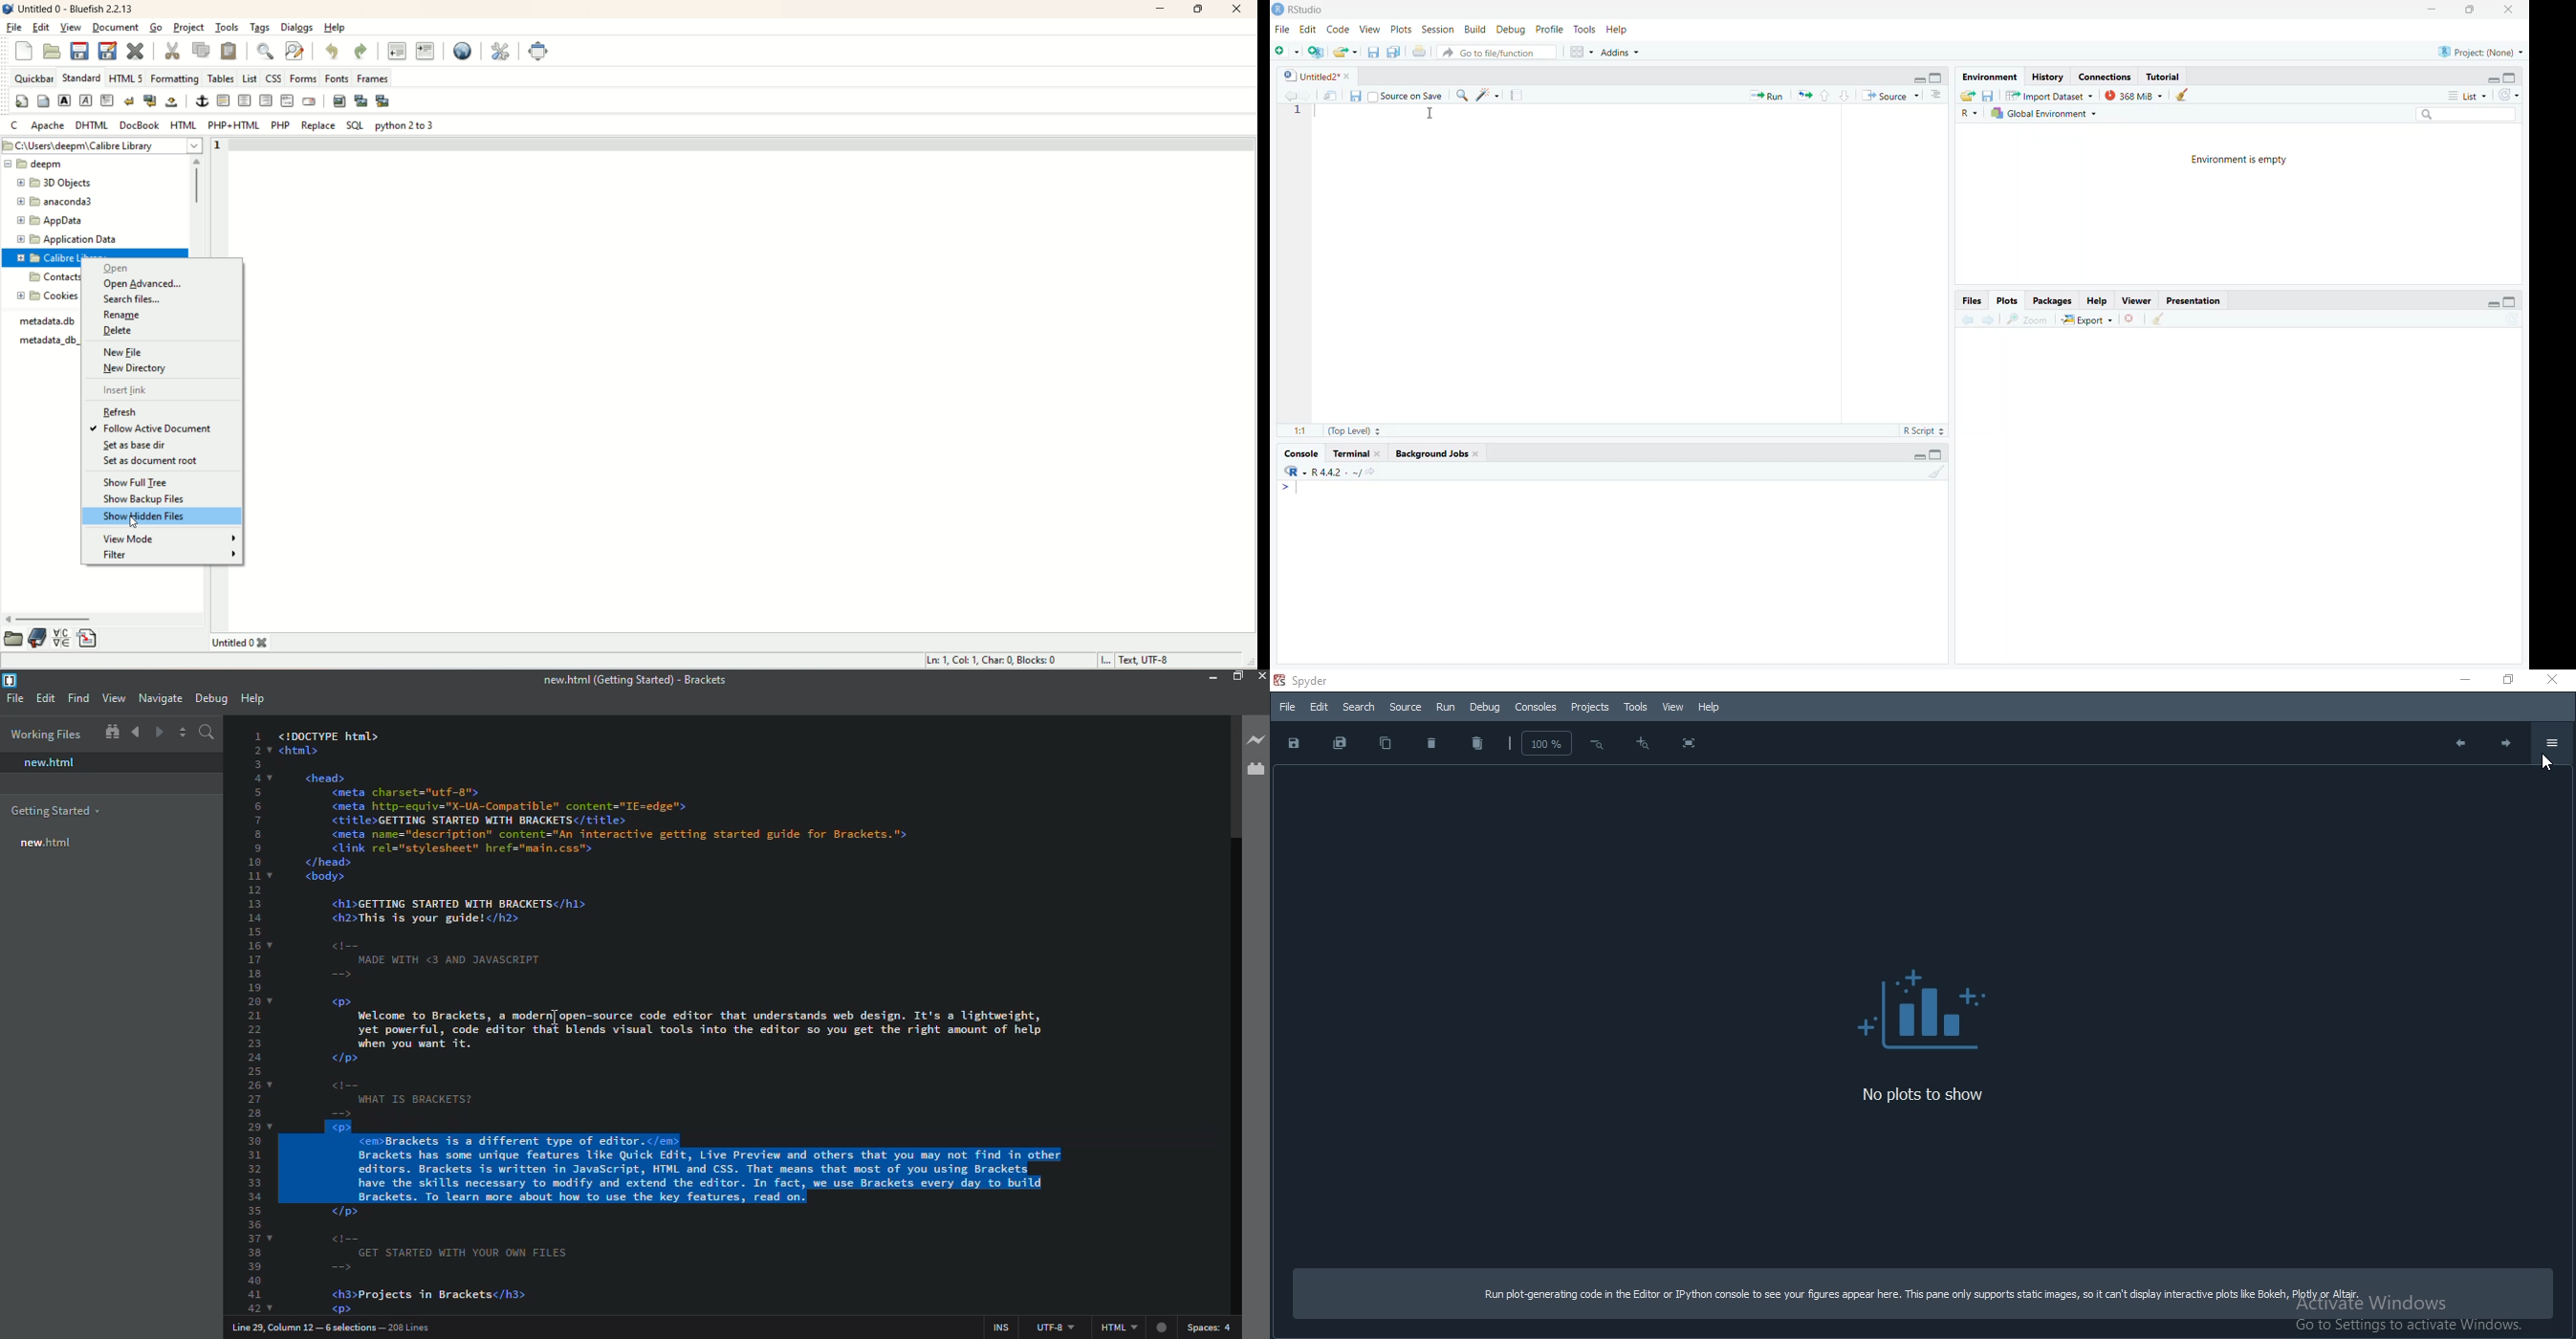 This screenshot has width=2576, height=1344. Describe the element at coordinates (105, 620) in the screenshot. I see `horizontal scroll bar` at that location.